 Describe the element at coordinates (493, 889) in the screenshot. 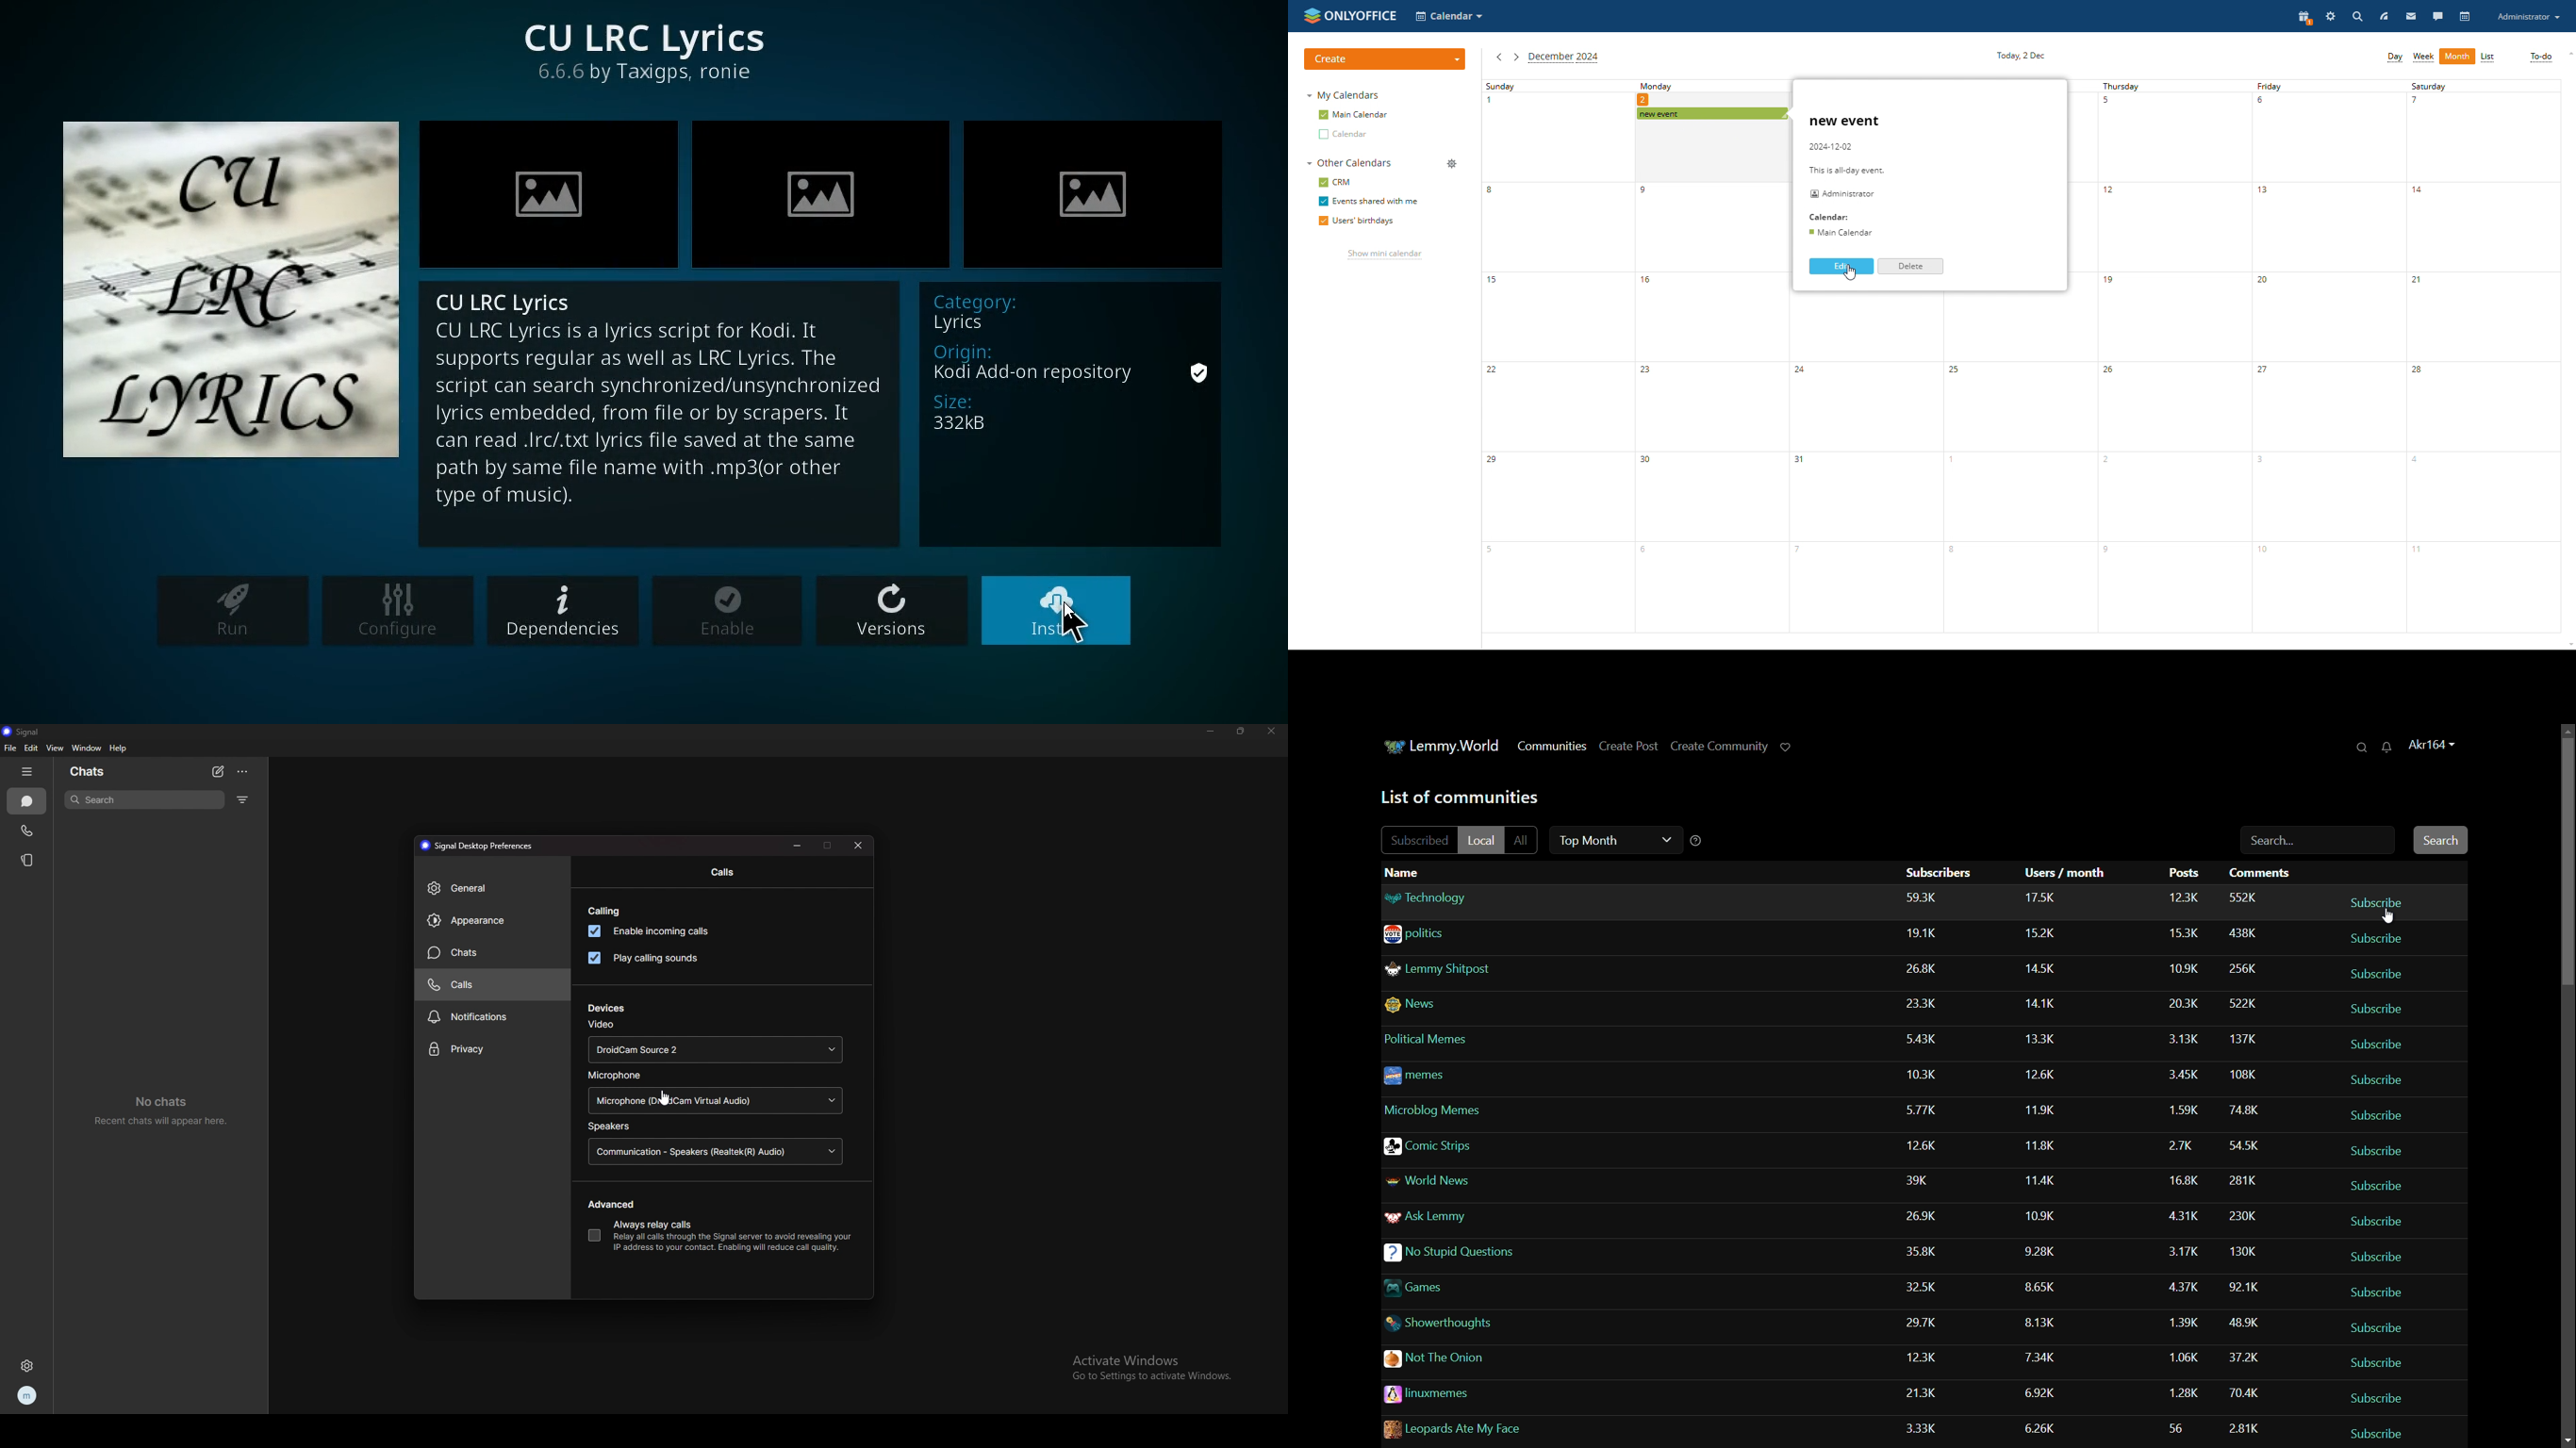

I see `general` at that location.